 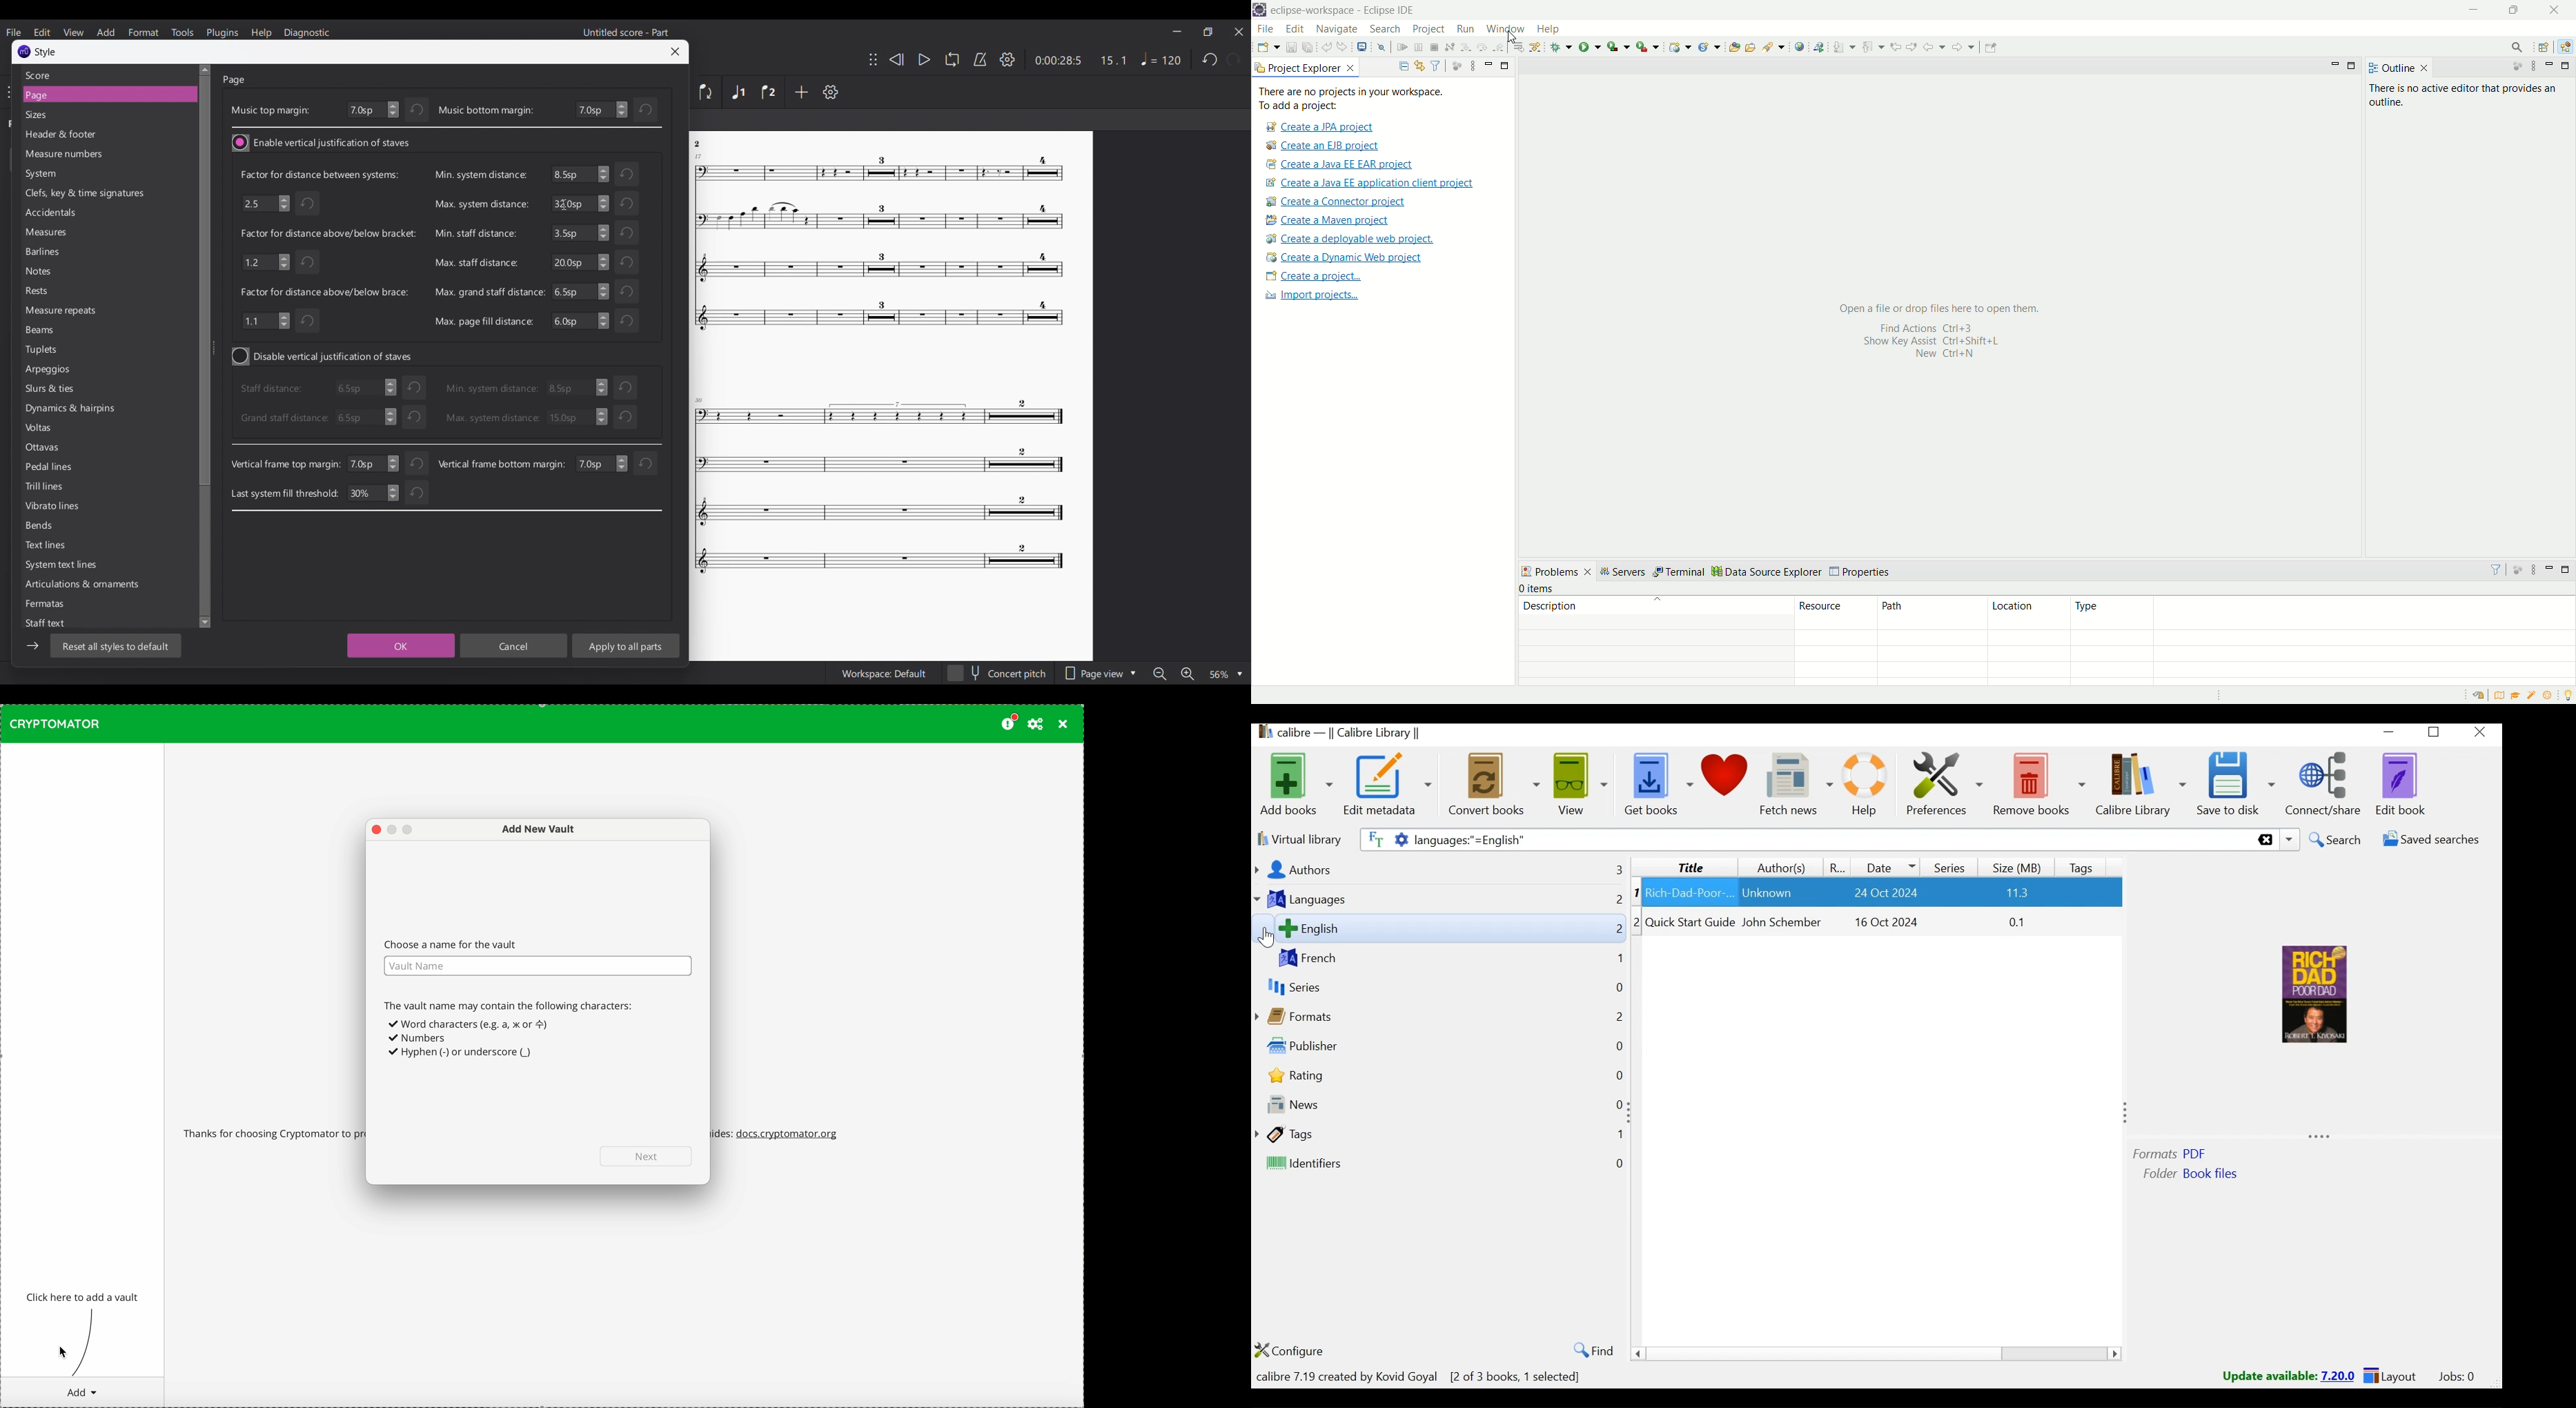 I want to click on cursor on add button, so click(x=81, y=1392).